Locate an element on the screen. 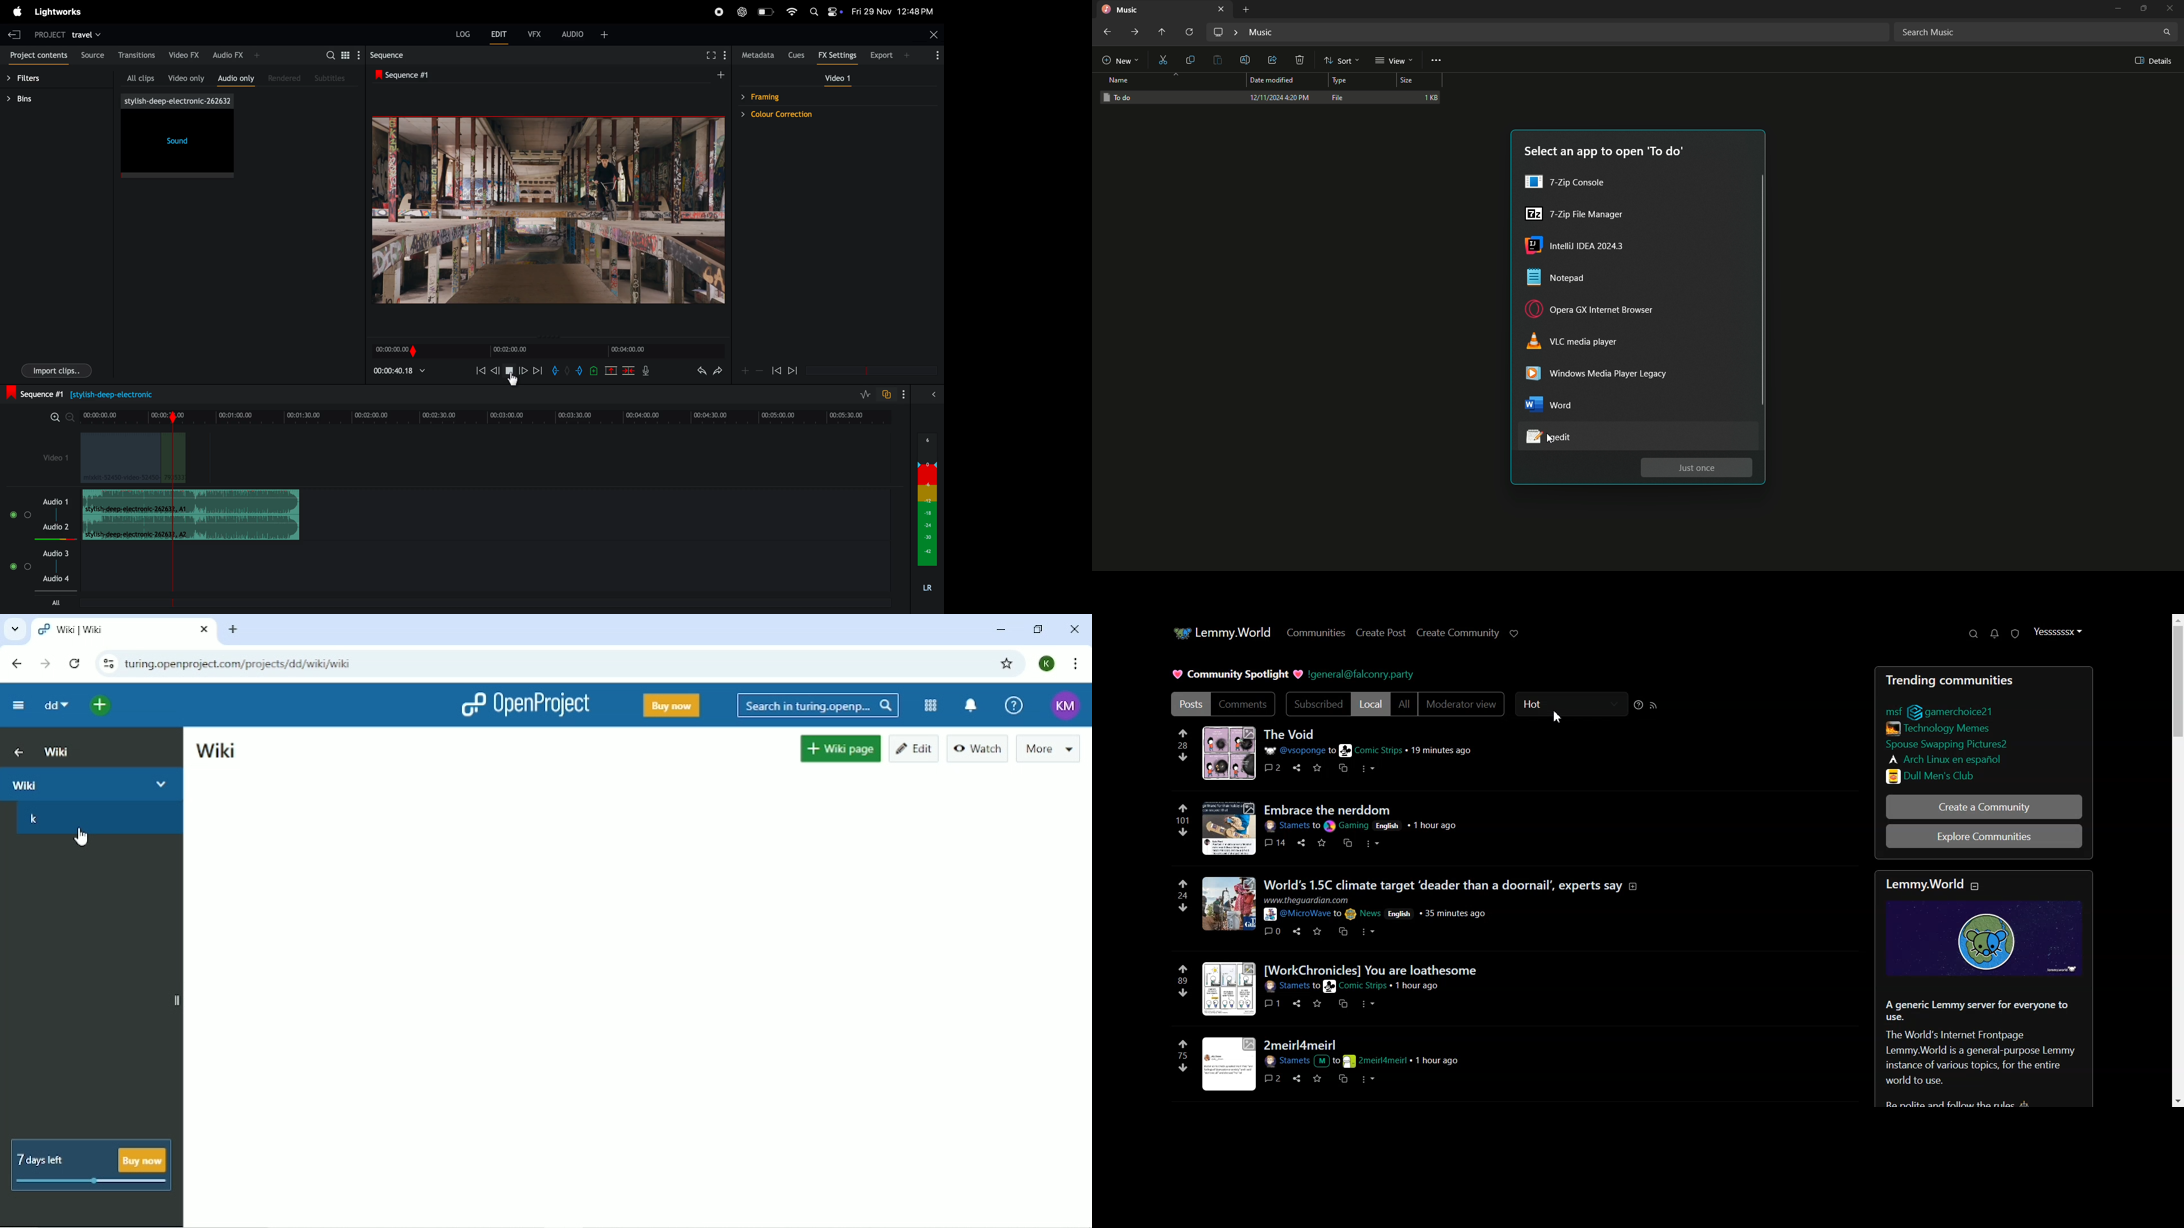   is located at coordinates (1229, 1064).